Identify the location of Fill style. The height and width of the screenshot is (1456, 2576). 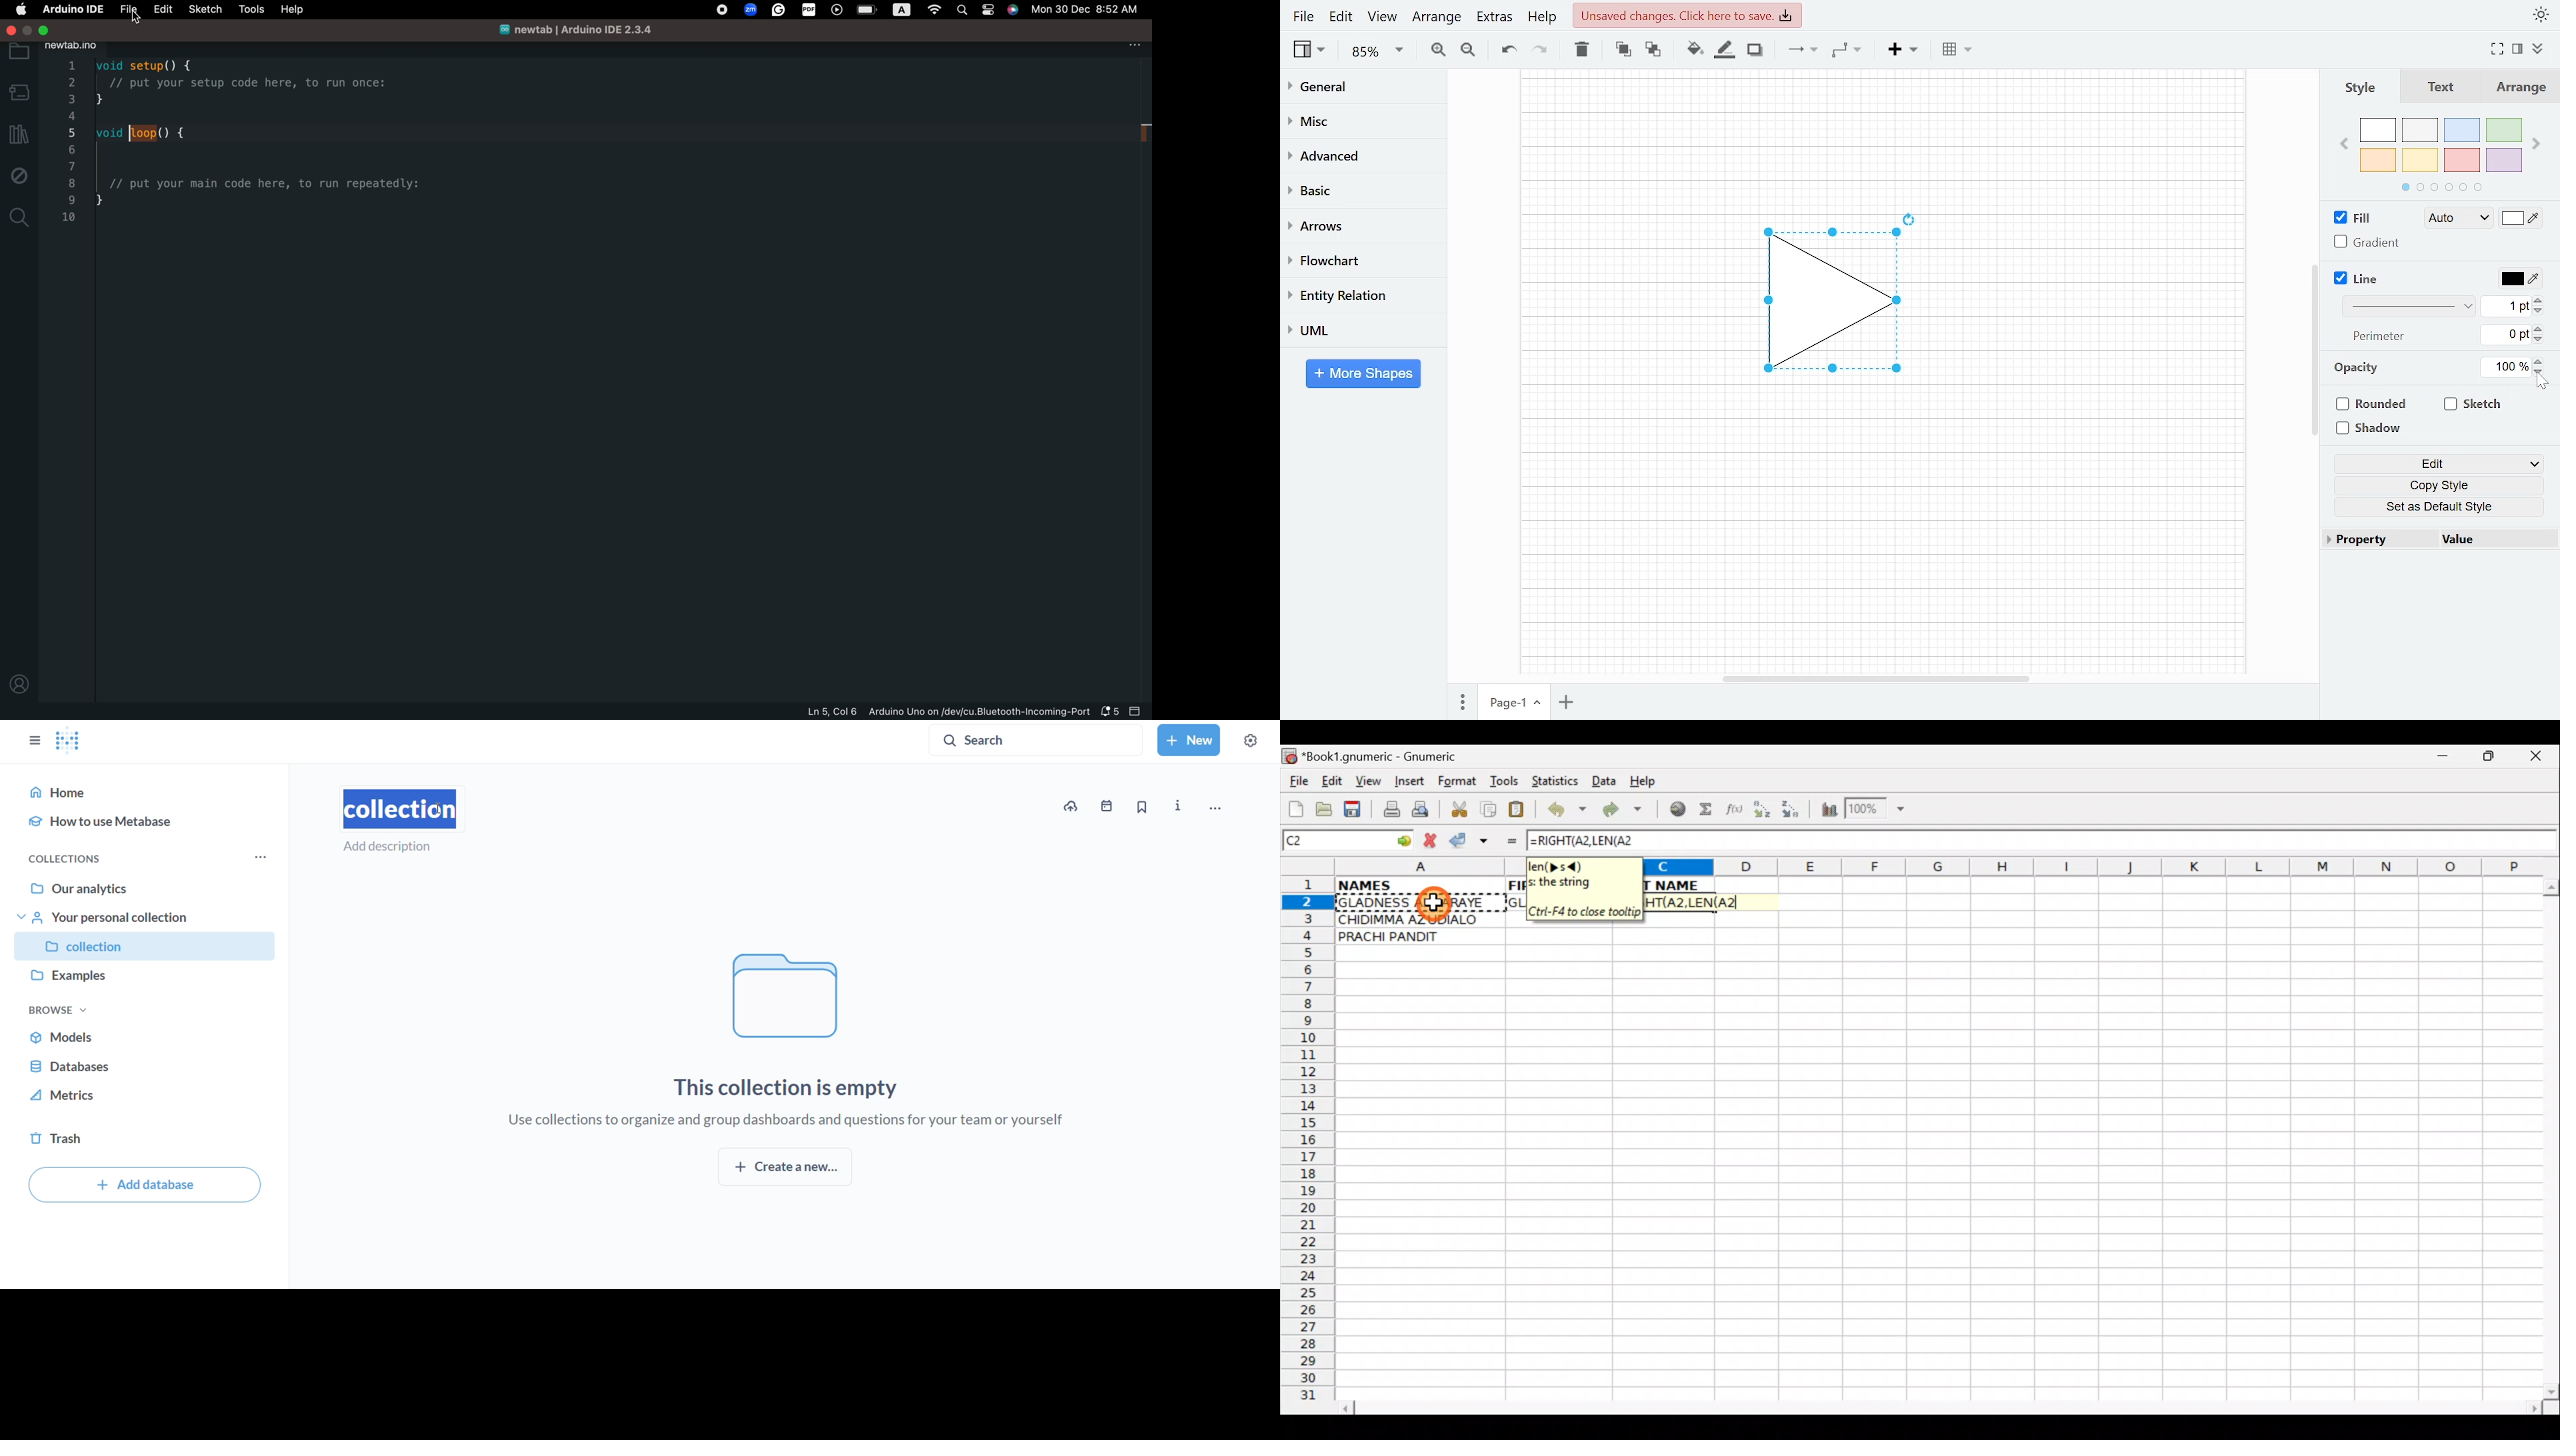
(2454, 219).